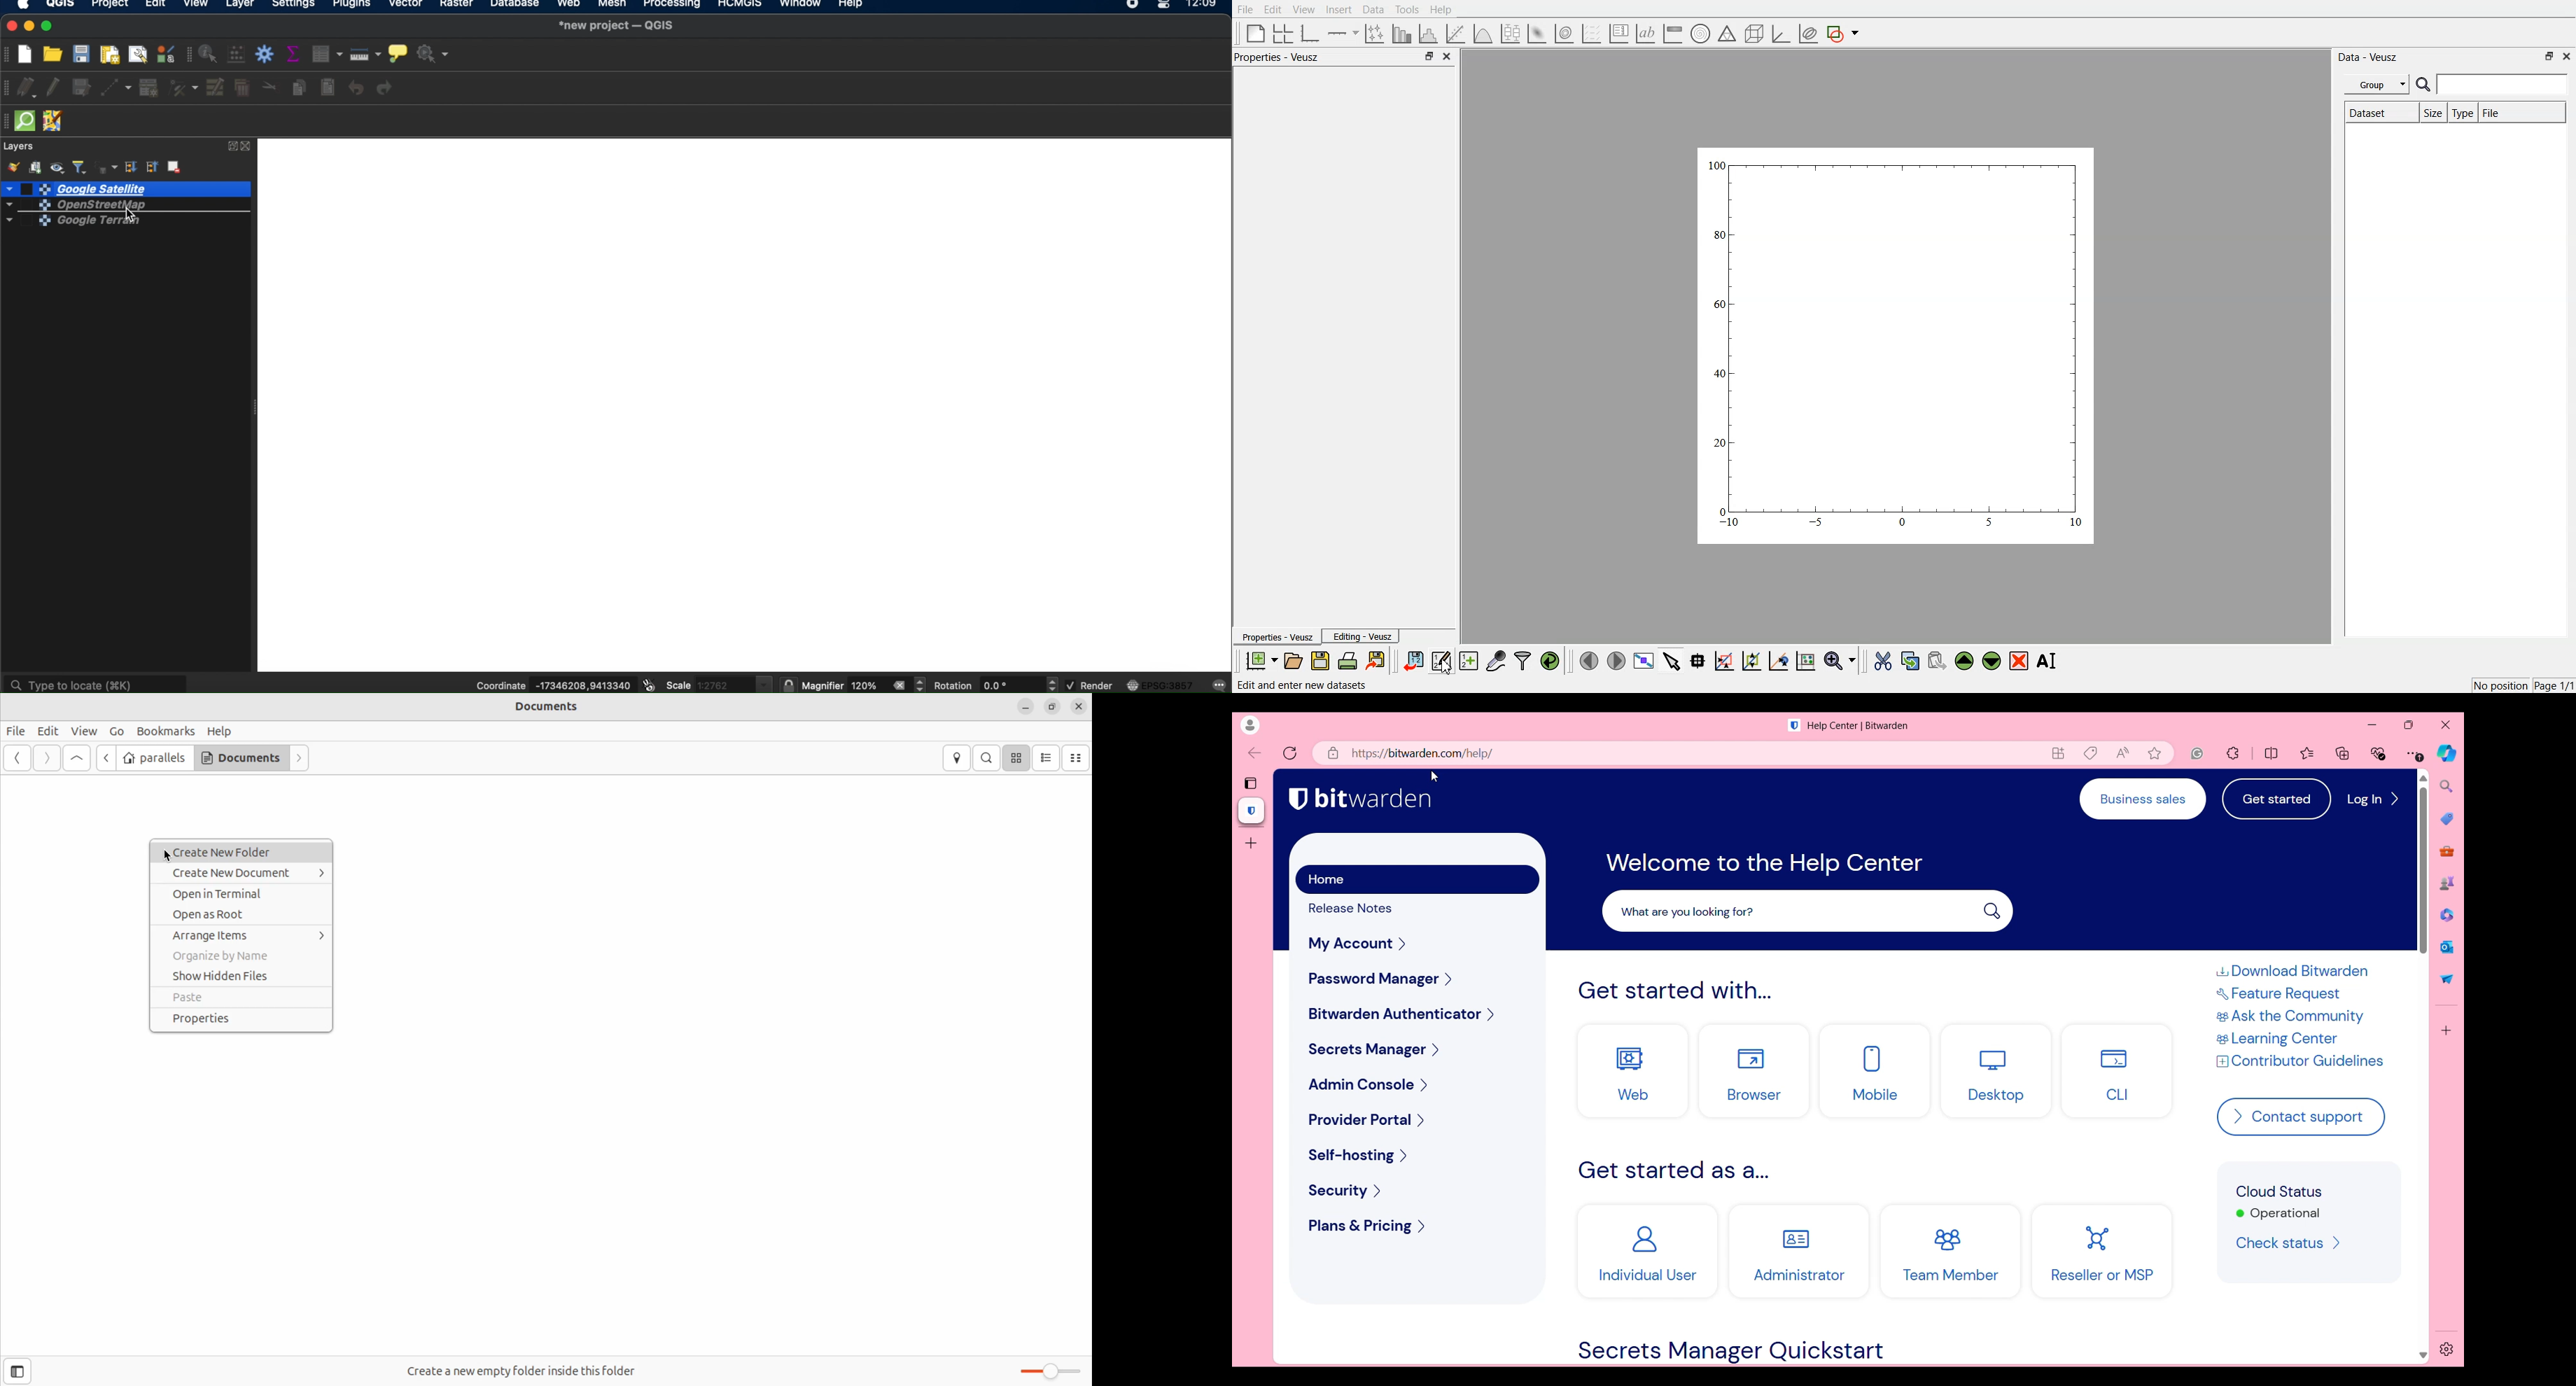 The width and height of the screenshot is (2576, 1400). I want to click on ternary shapes, so click(1725, 35).